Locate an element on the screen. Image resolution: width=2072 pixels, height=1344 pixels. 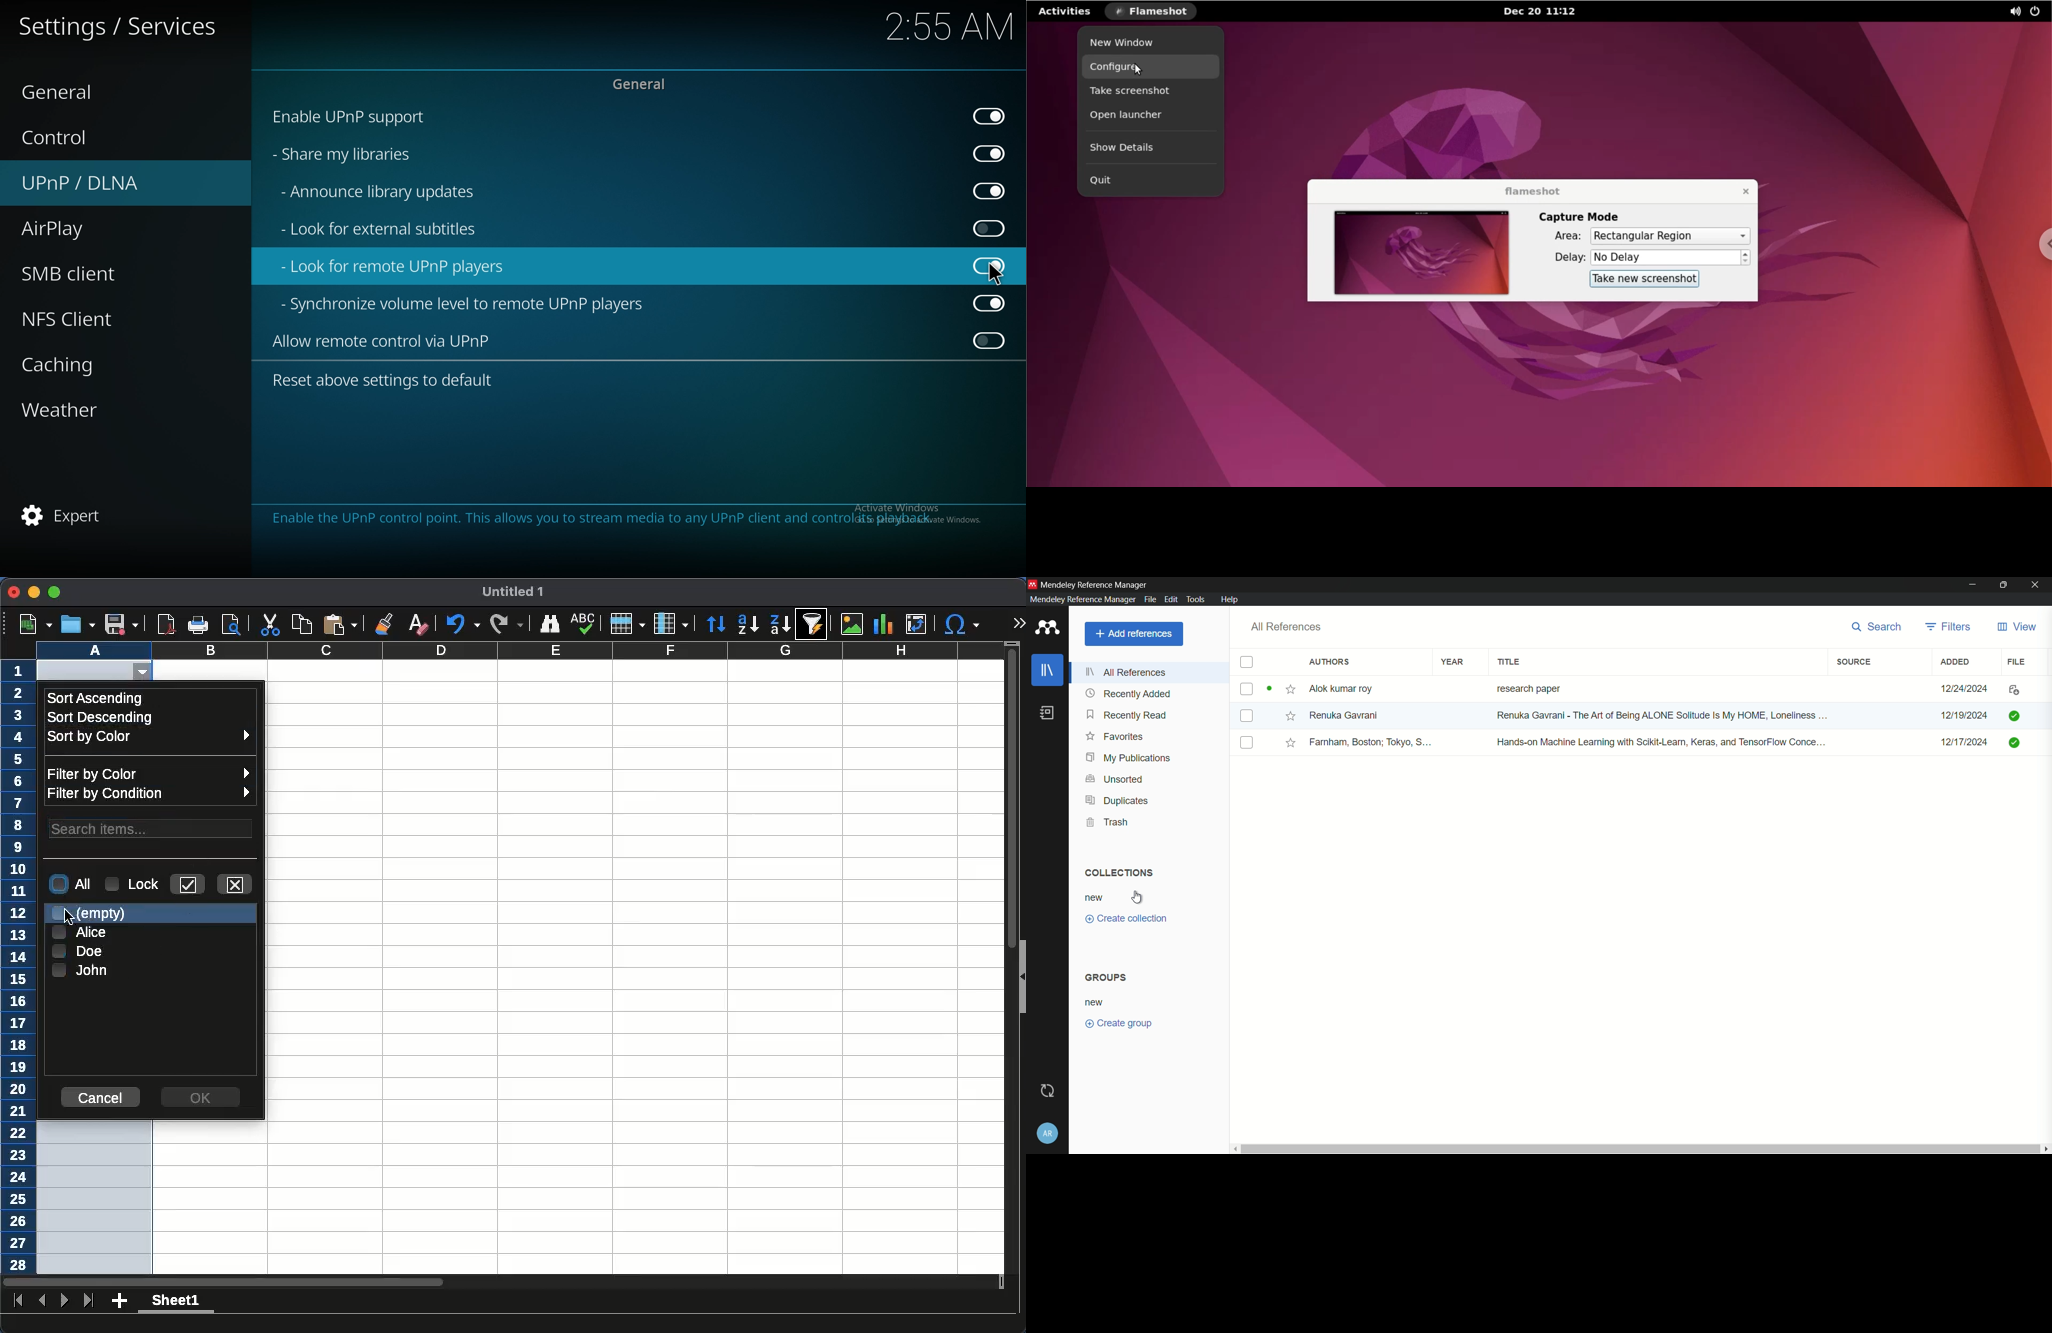
minimize is located at coordinates (33, 592).